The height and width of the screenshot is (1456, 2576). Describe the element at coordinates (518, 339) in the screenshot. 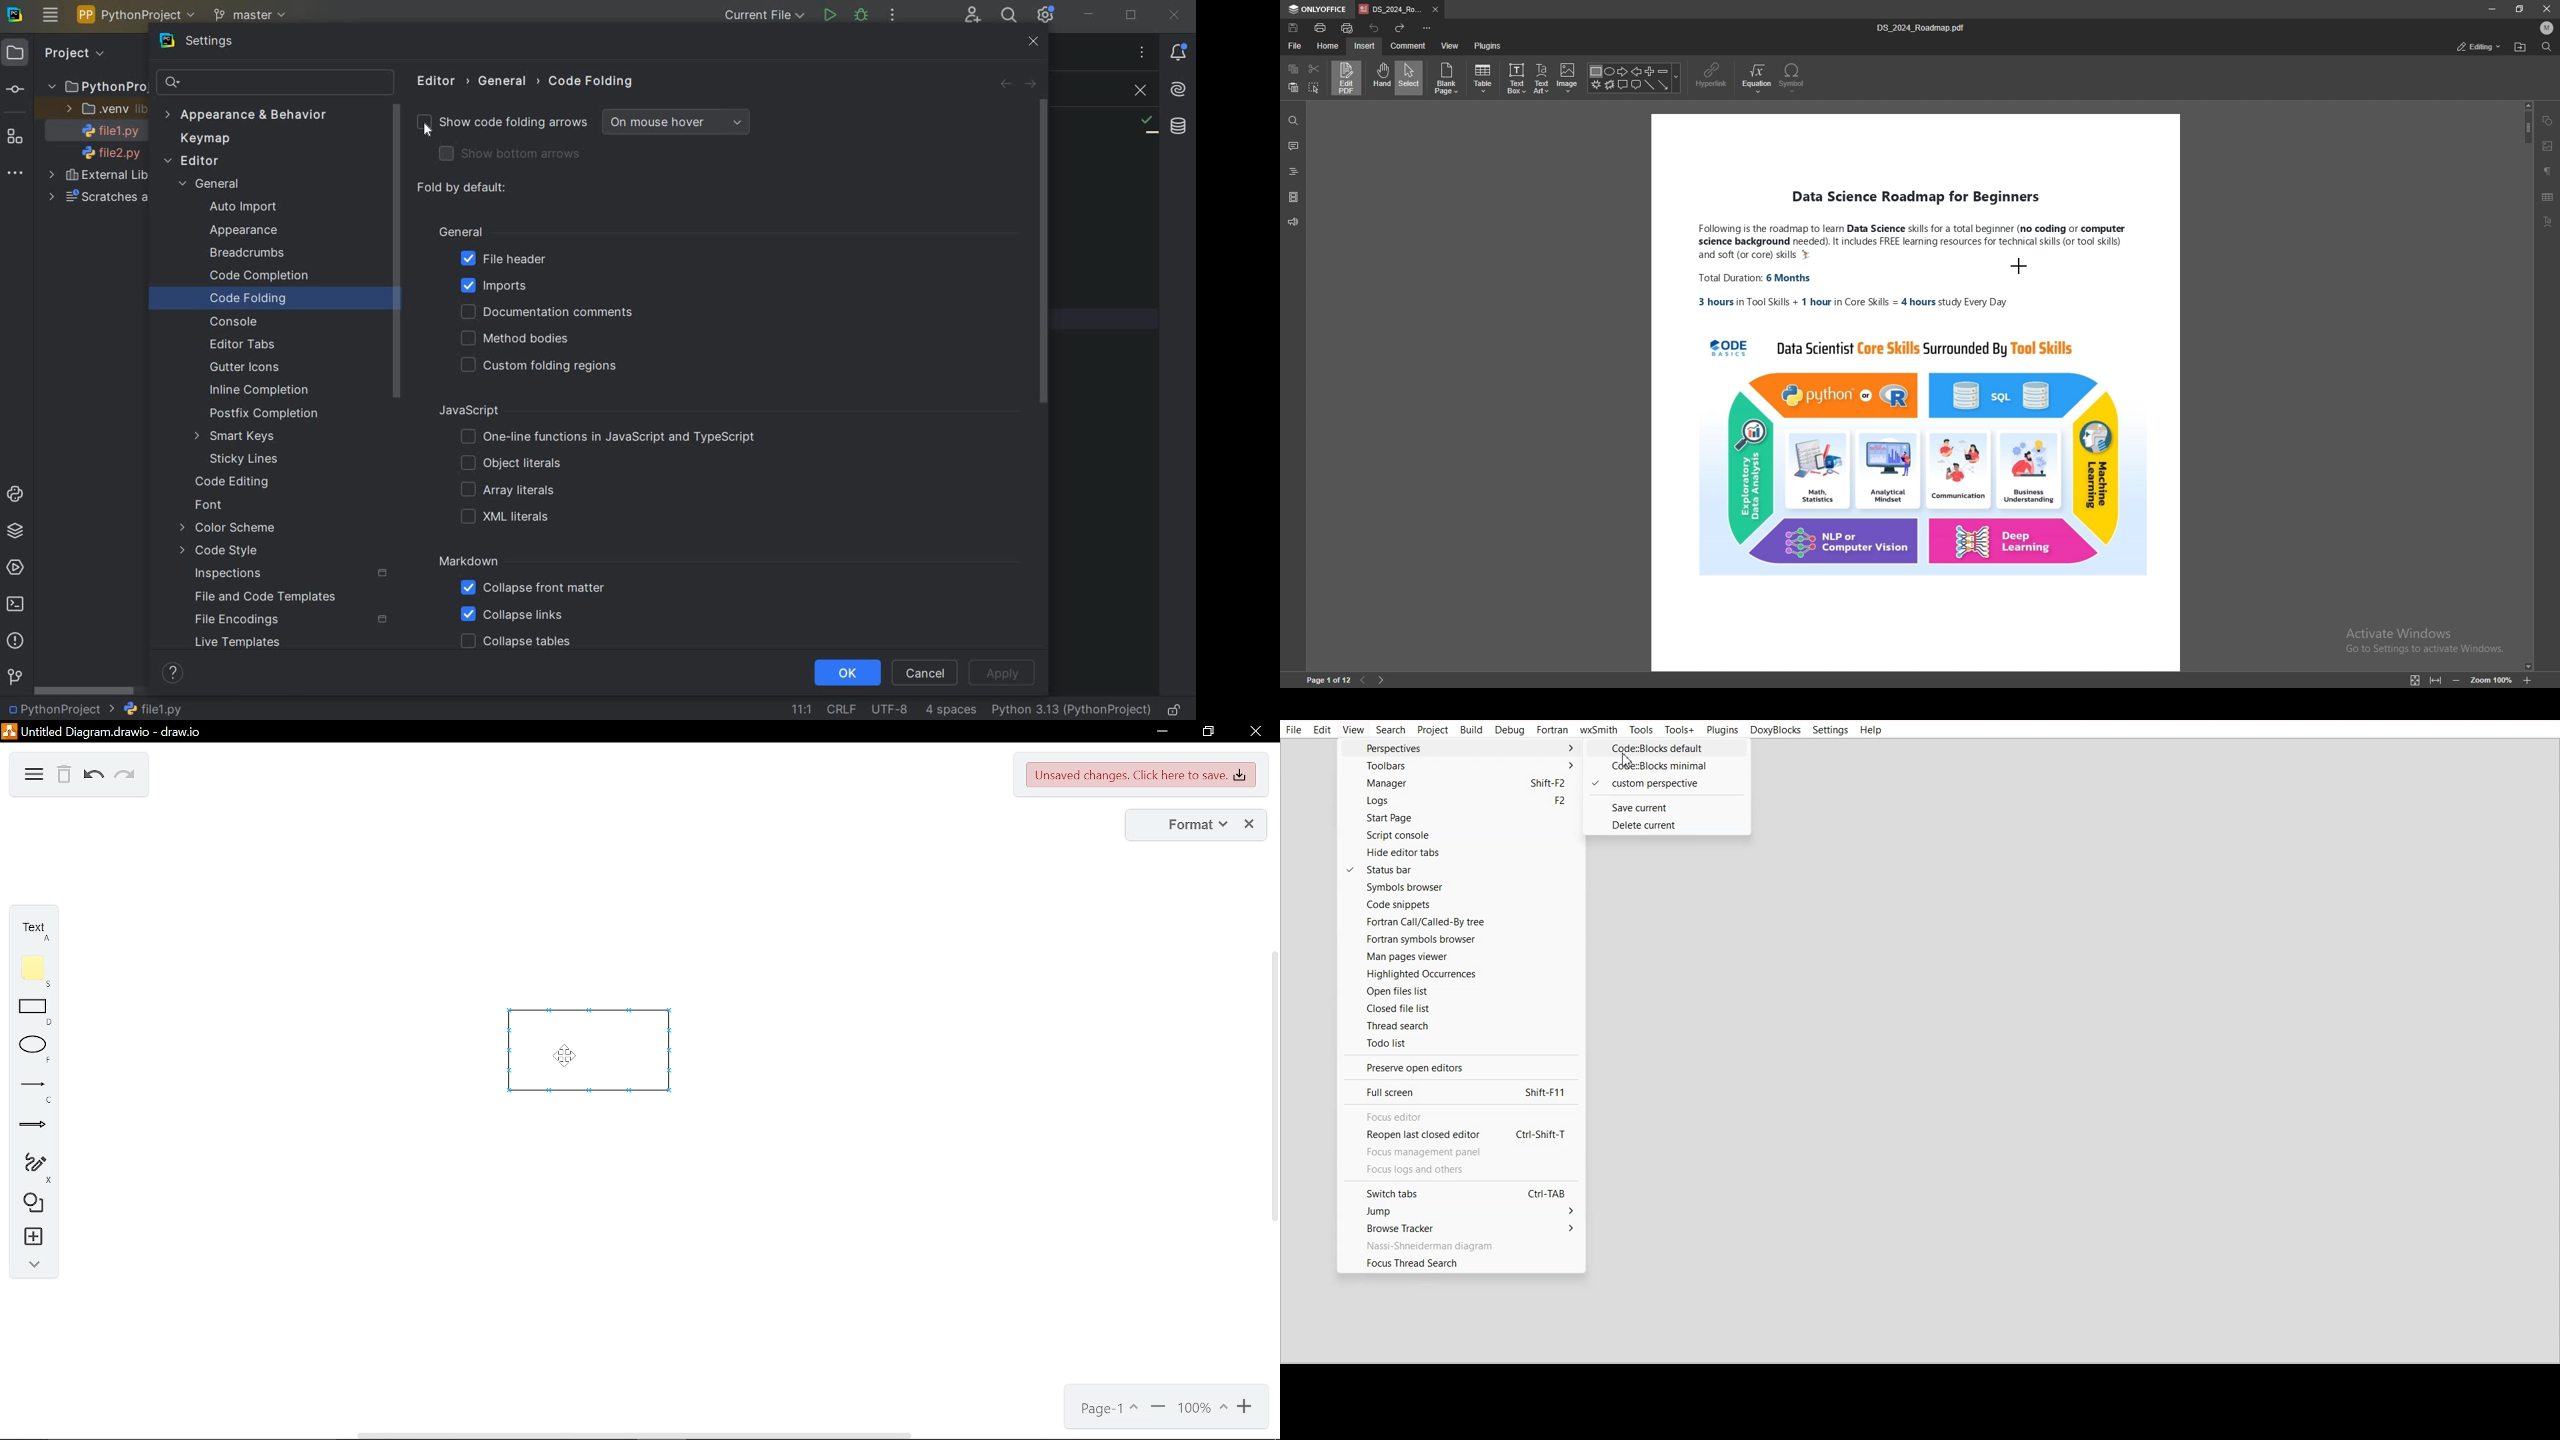

I see `METHOD BODIES` at that location.